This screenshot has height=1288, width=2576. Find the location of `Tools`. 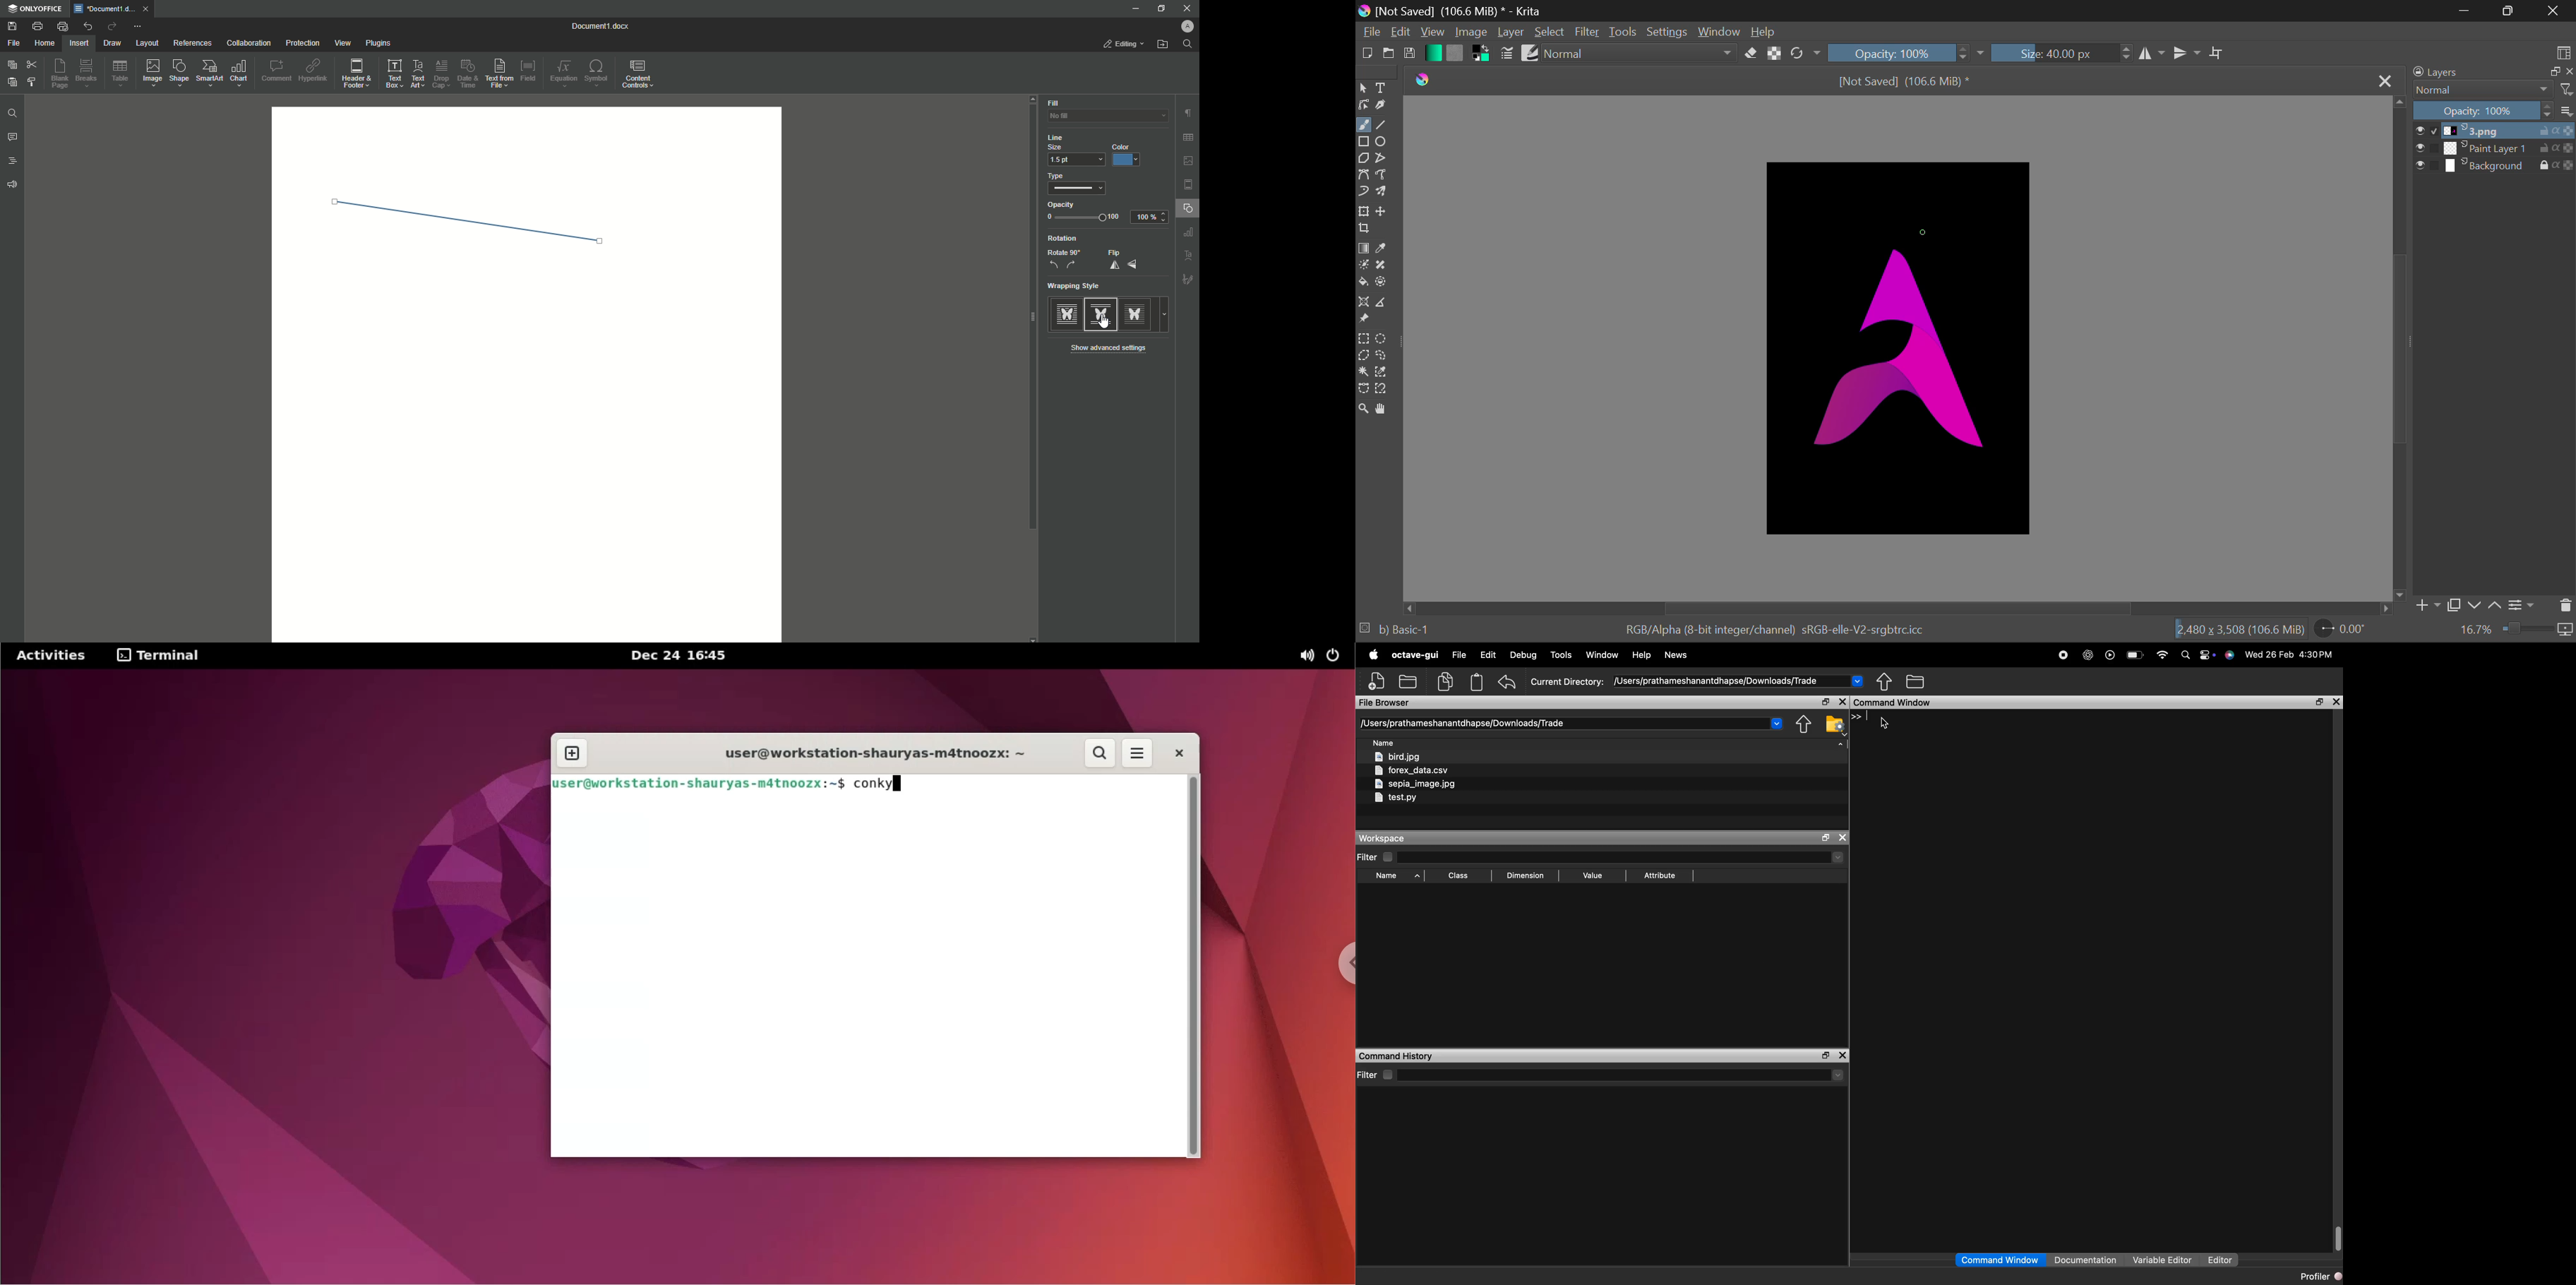

Tools is located at coordinates (1624, 33).